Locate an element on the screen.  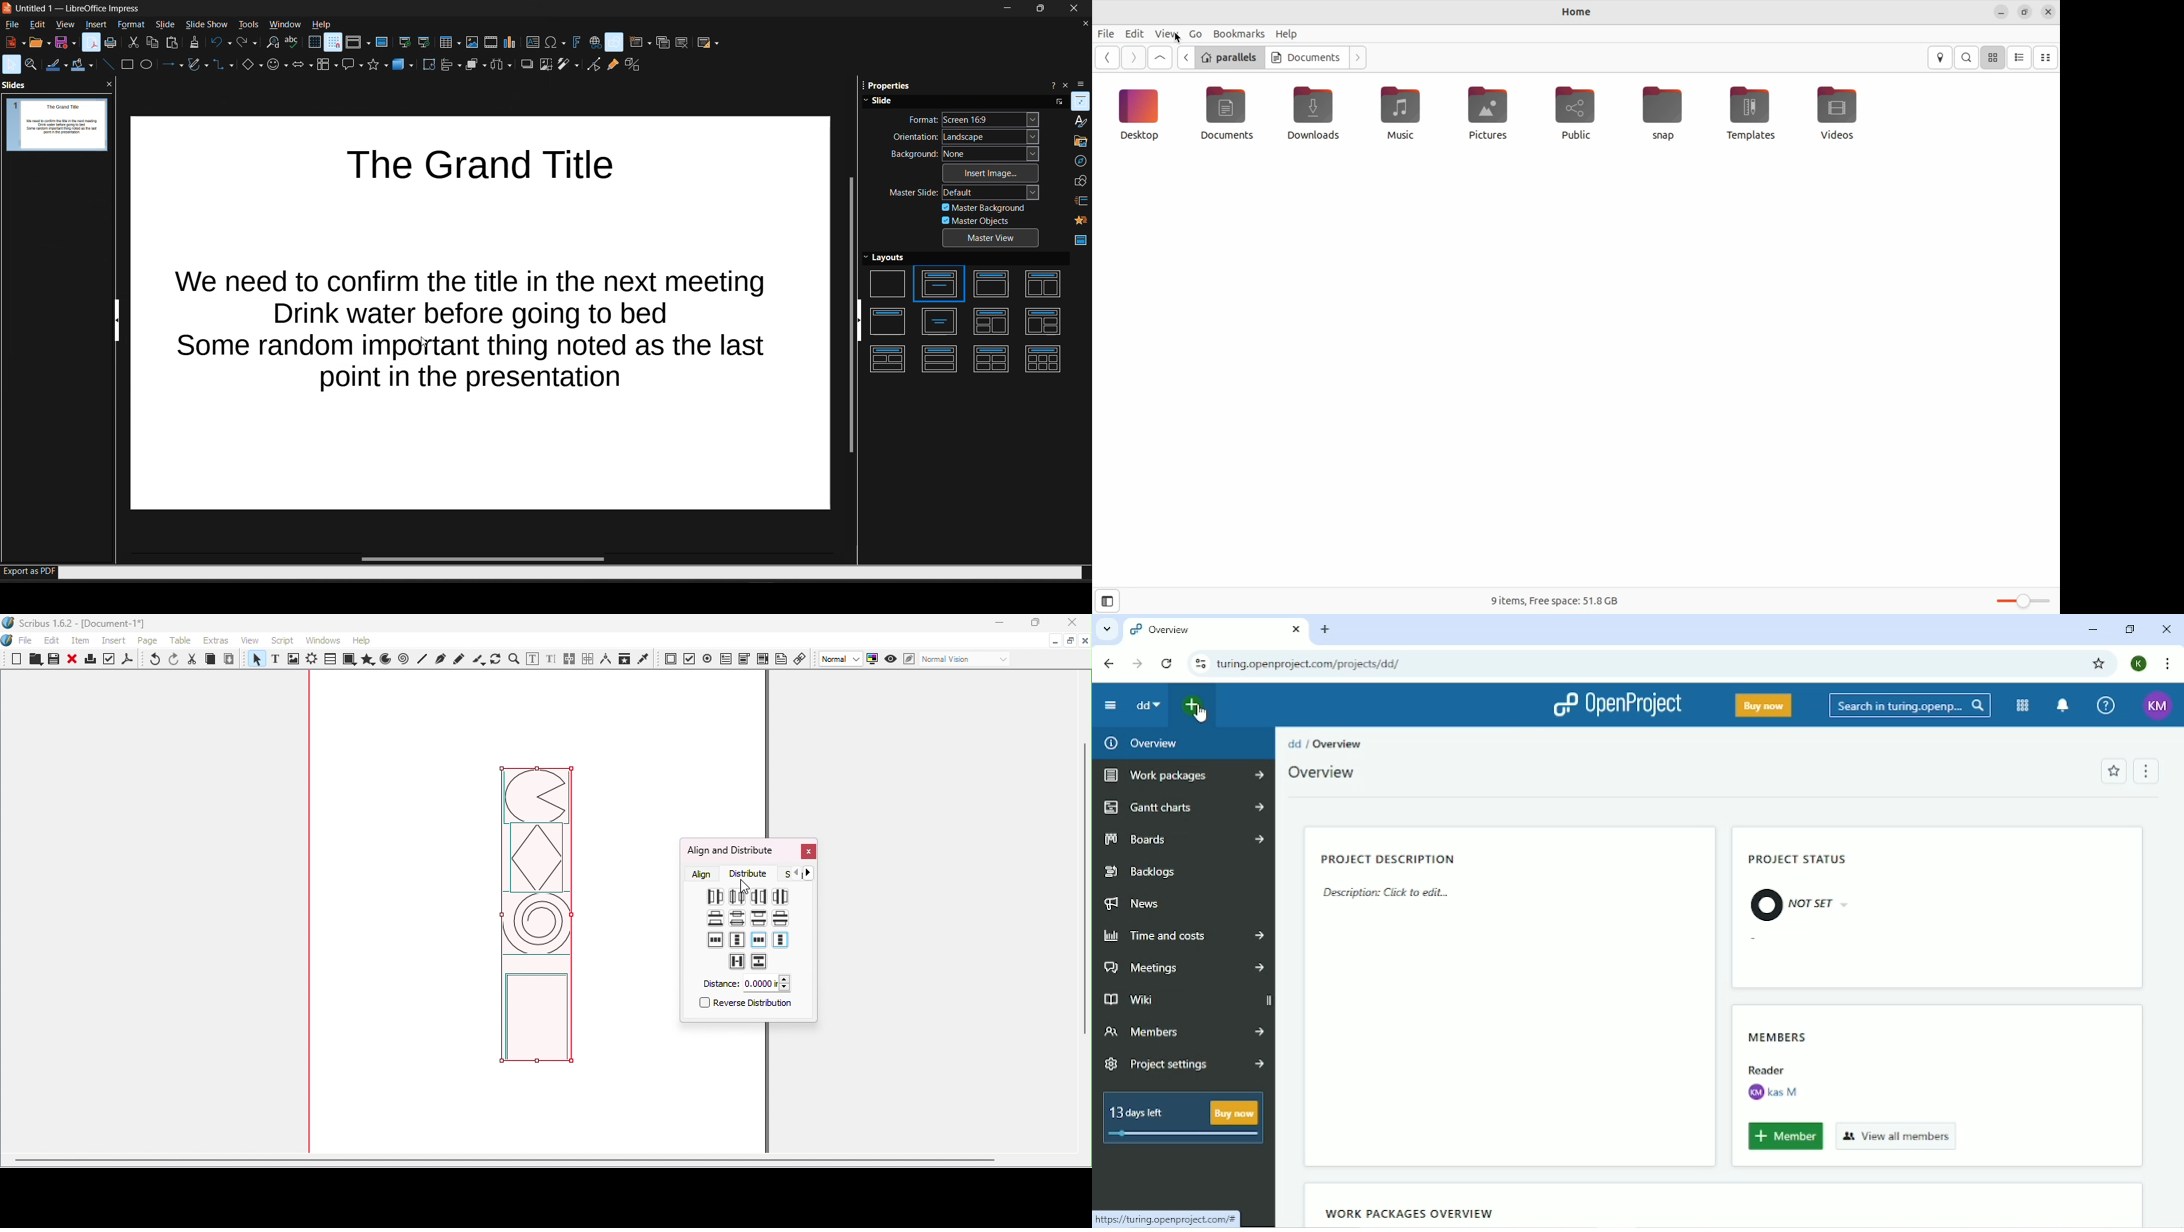
snap to grid is located at coordinates (333, 42).